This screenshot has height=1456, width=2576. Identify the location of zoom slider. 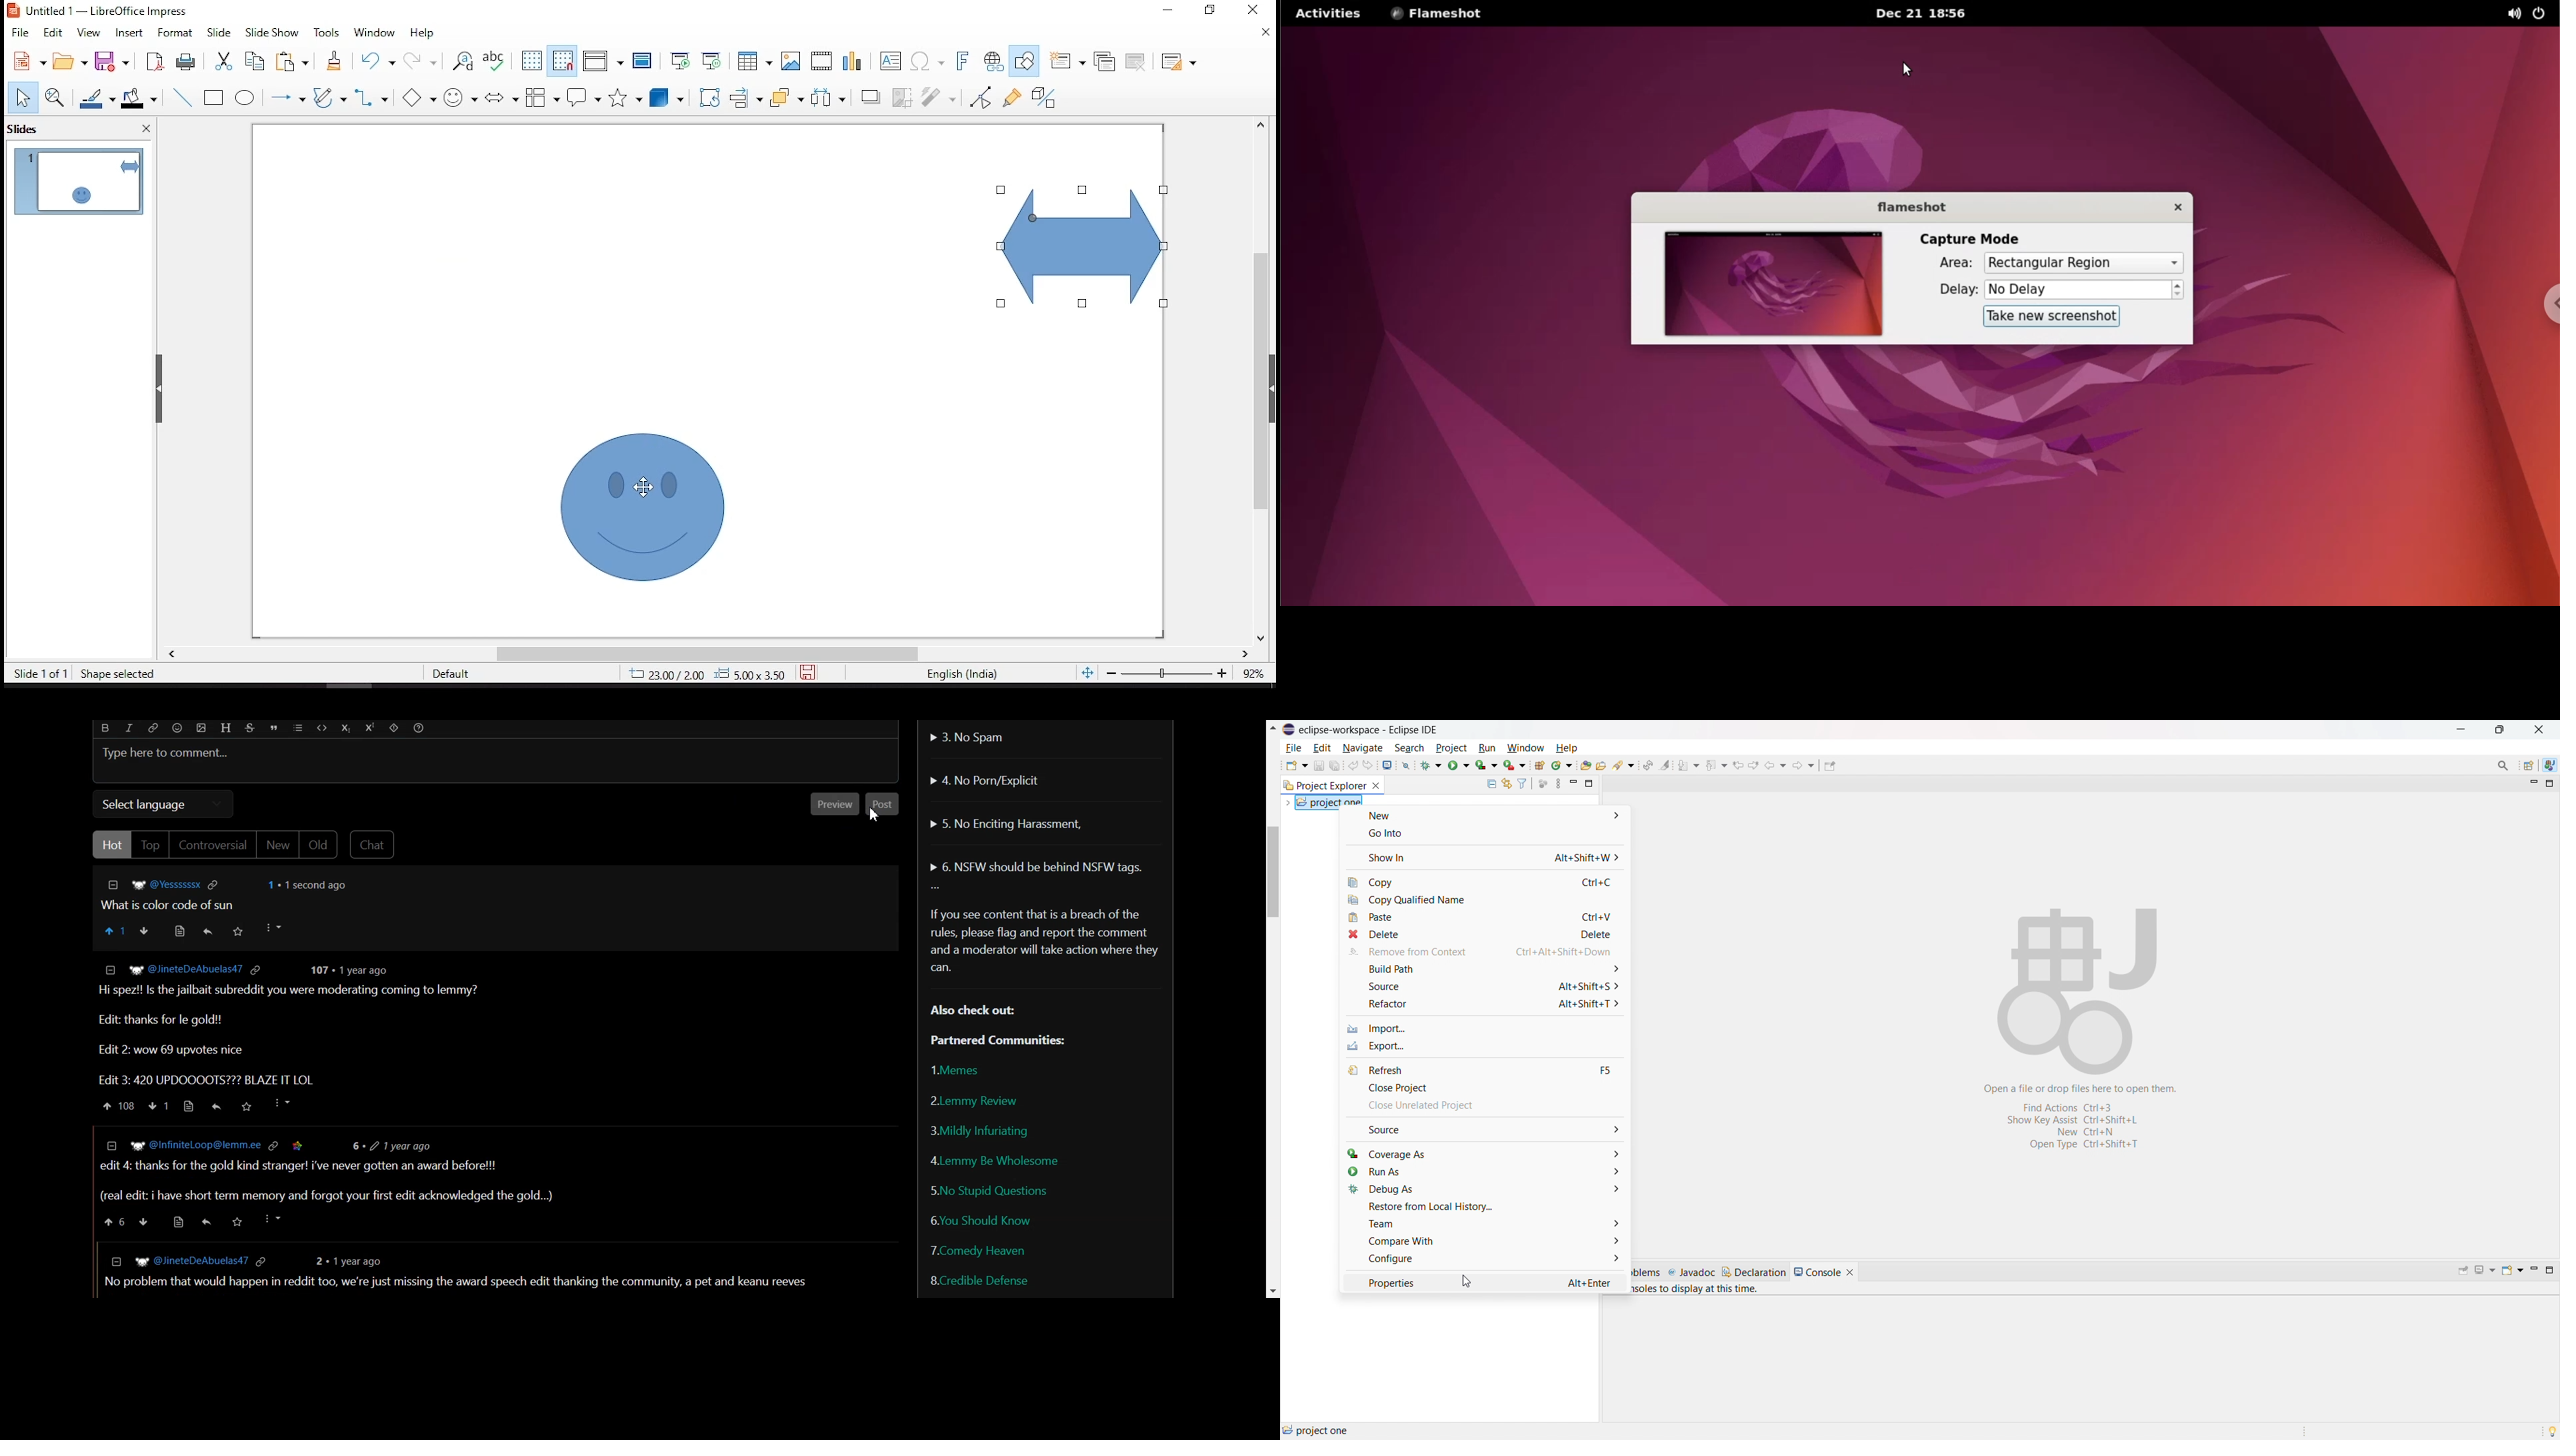
(1167, 673).